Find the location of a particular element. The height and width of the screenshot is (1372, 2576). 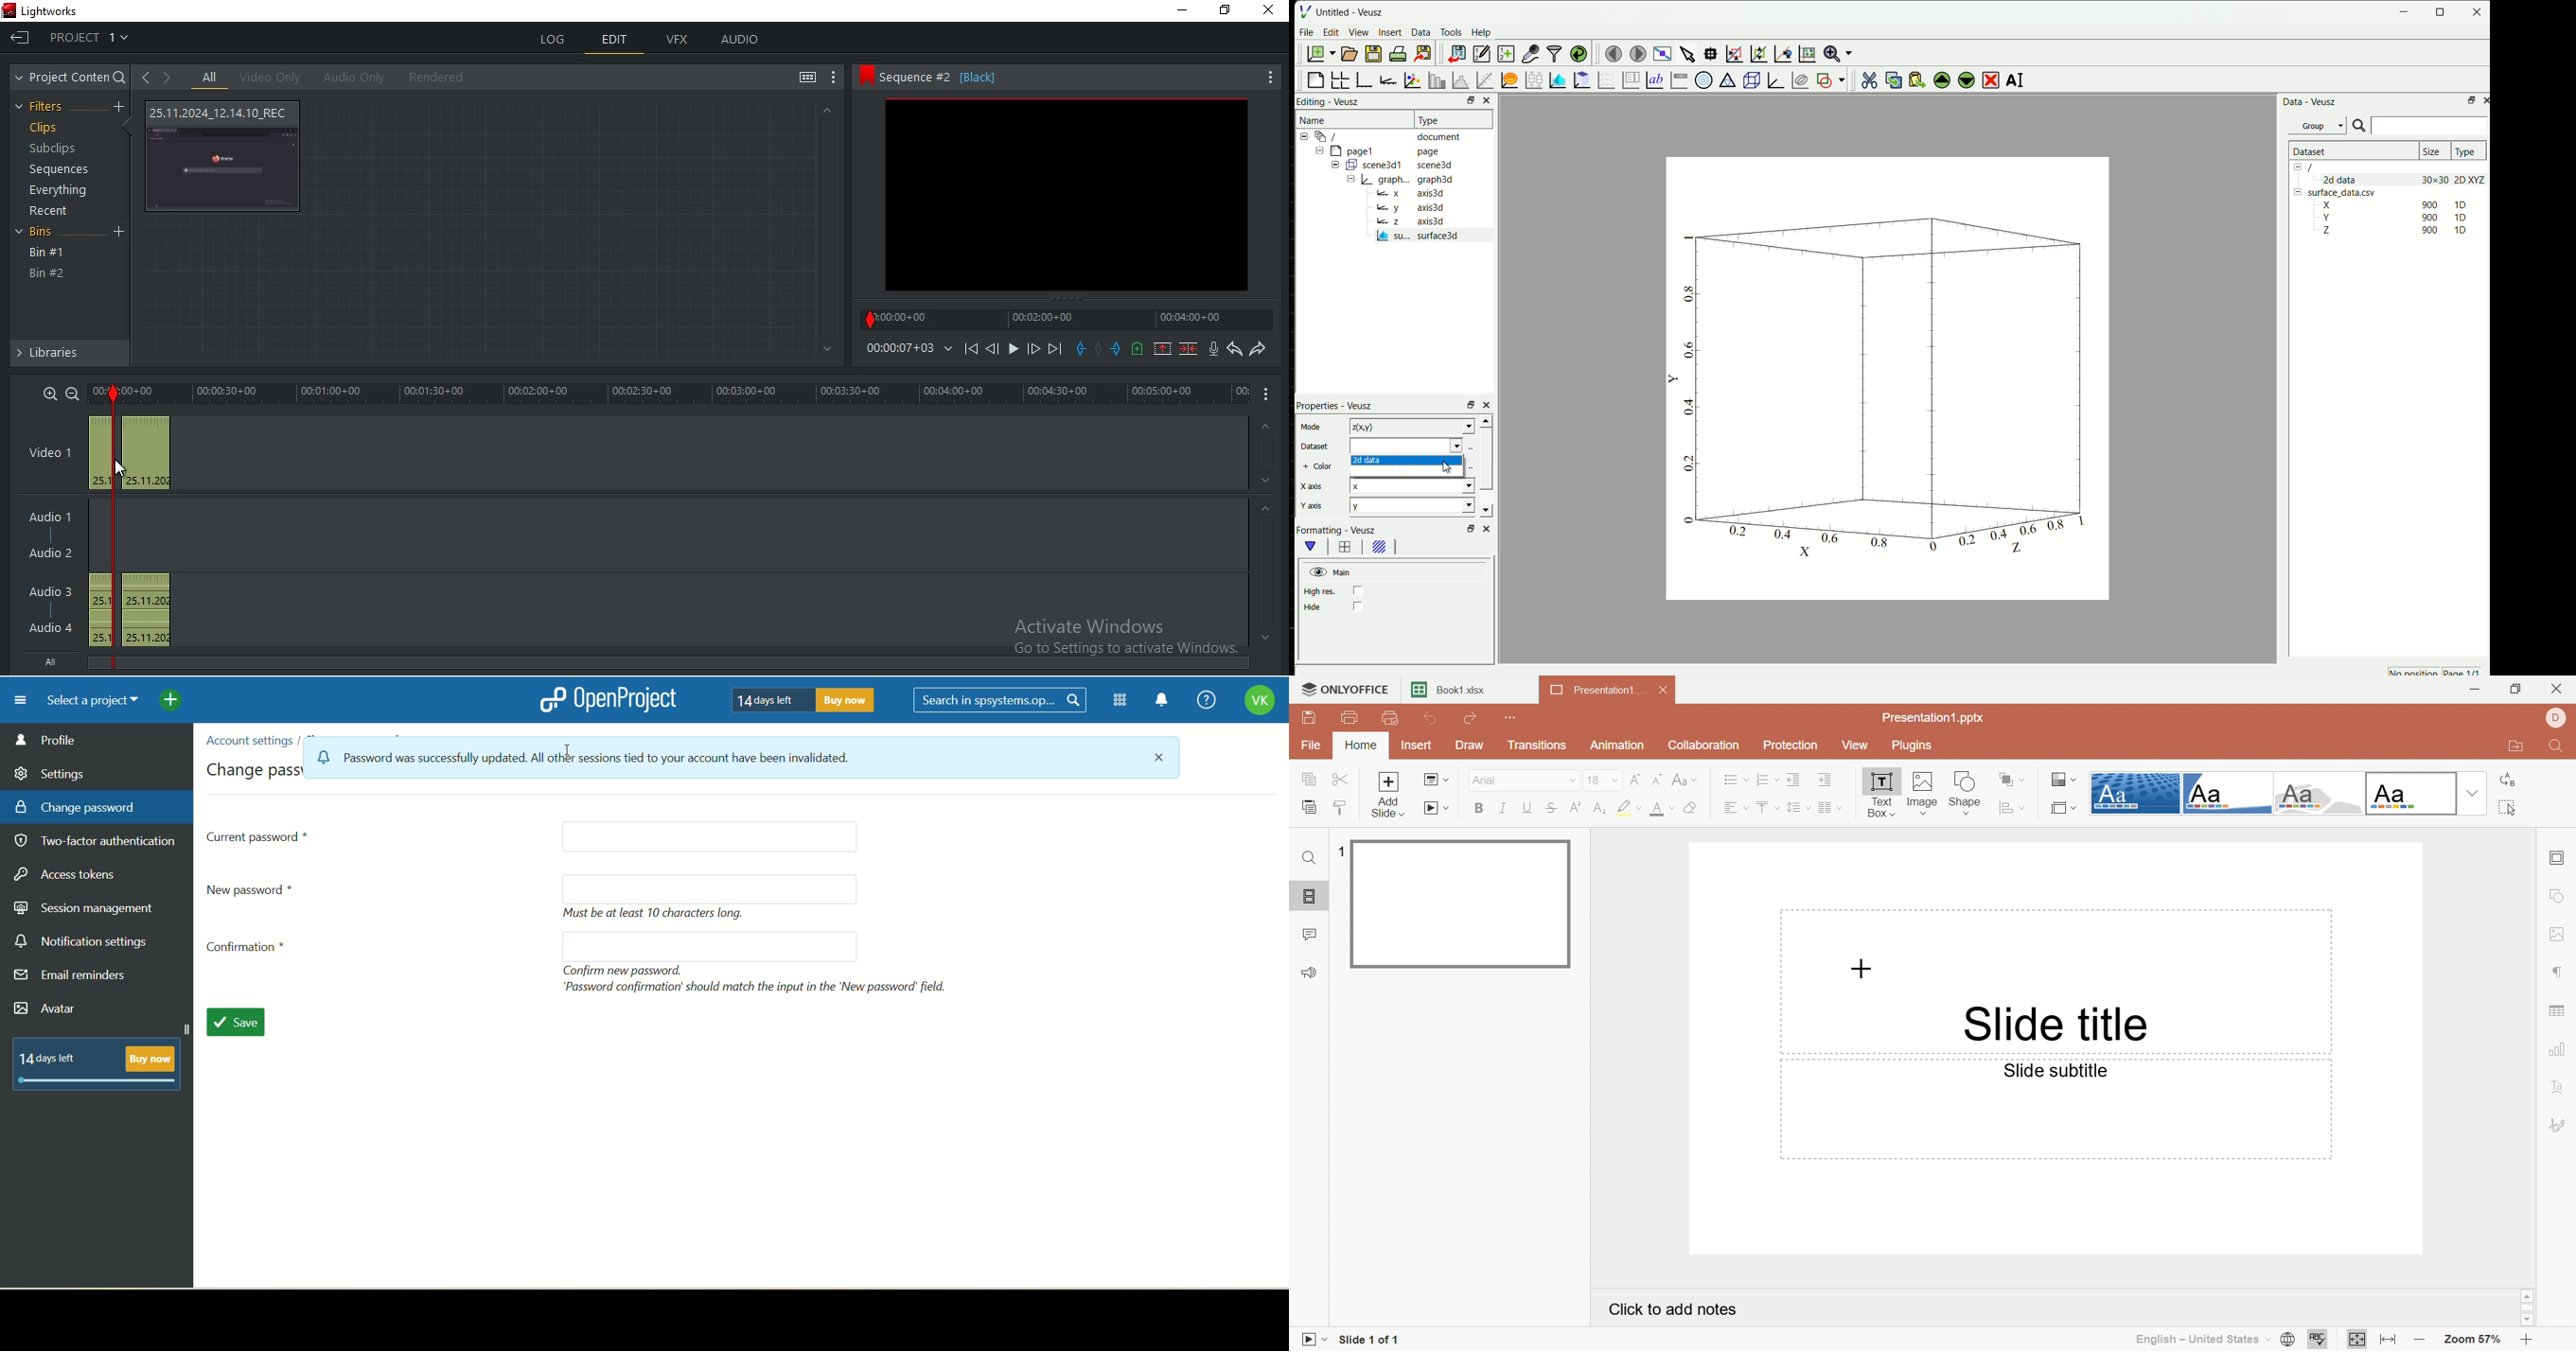

time is located at coordinates (909, 348).